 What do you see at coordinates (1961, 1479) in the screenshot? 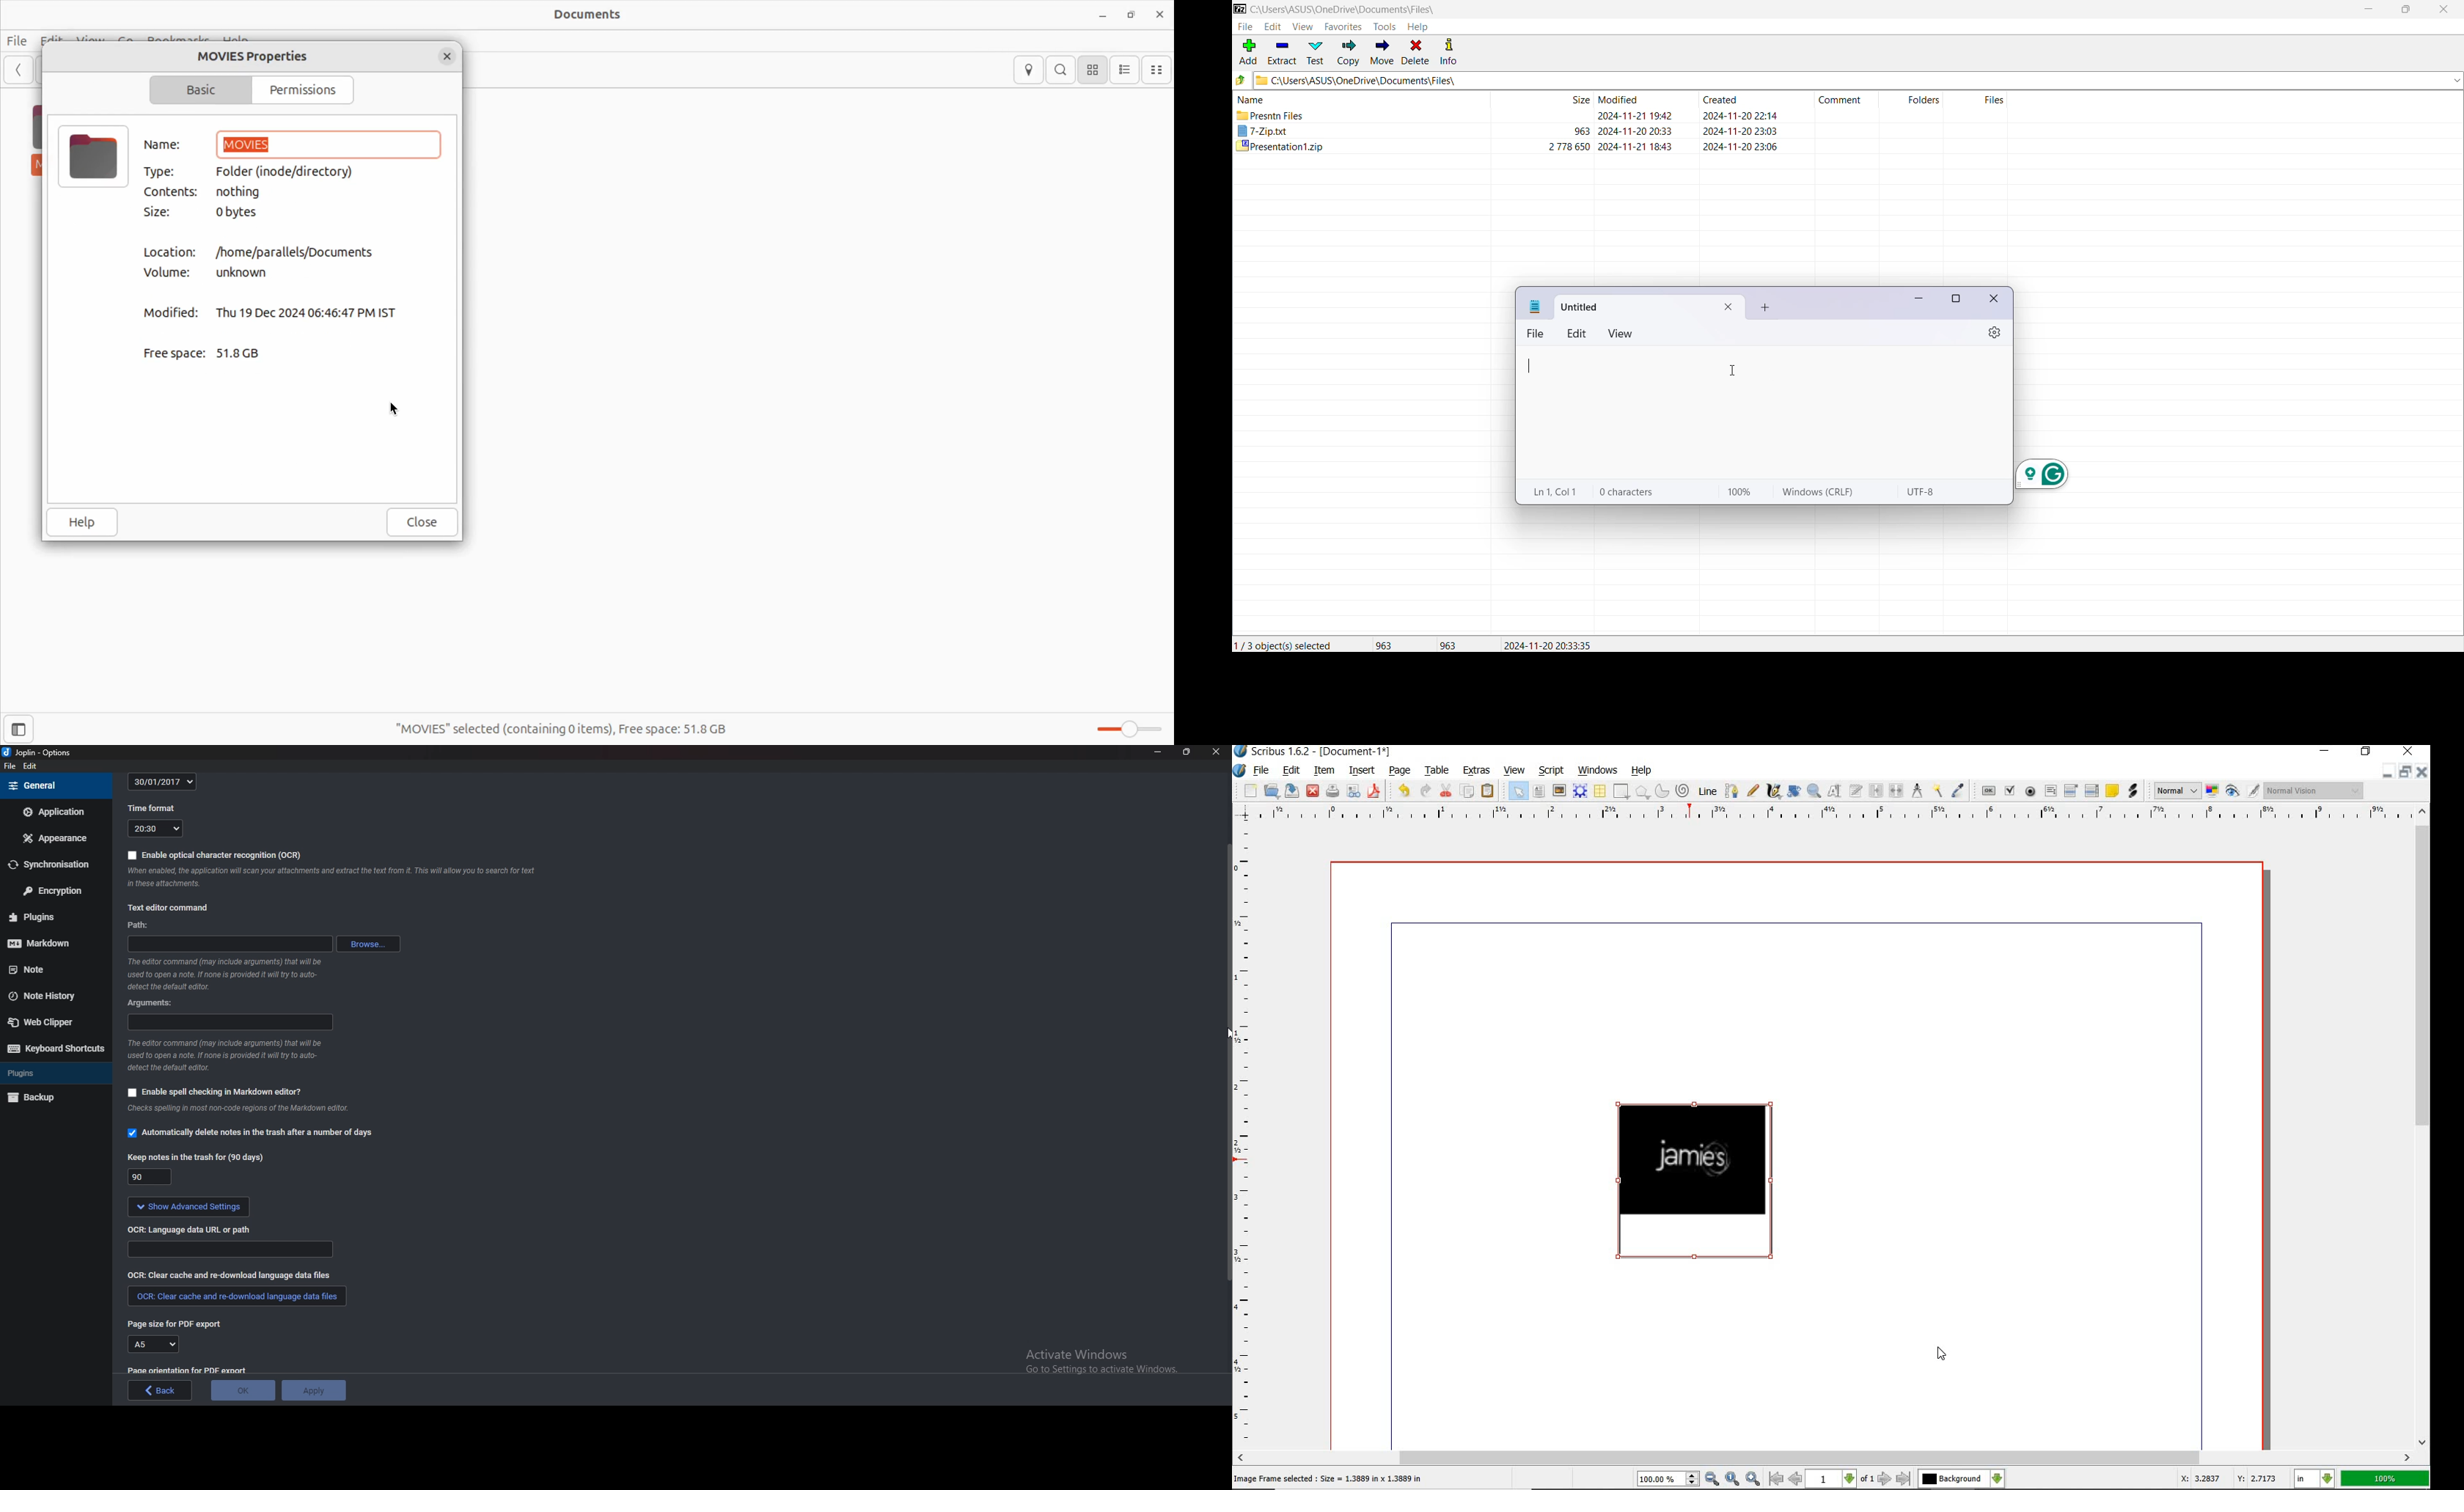
I see `select the current layer` at bounding box center [1961, 1479].